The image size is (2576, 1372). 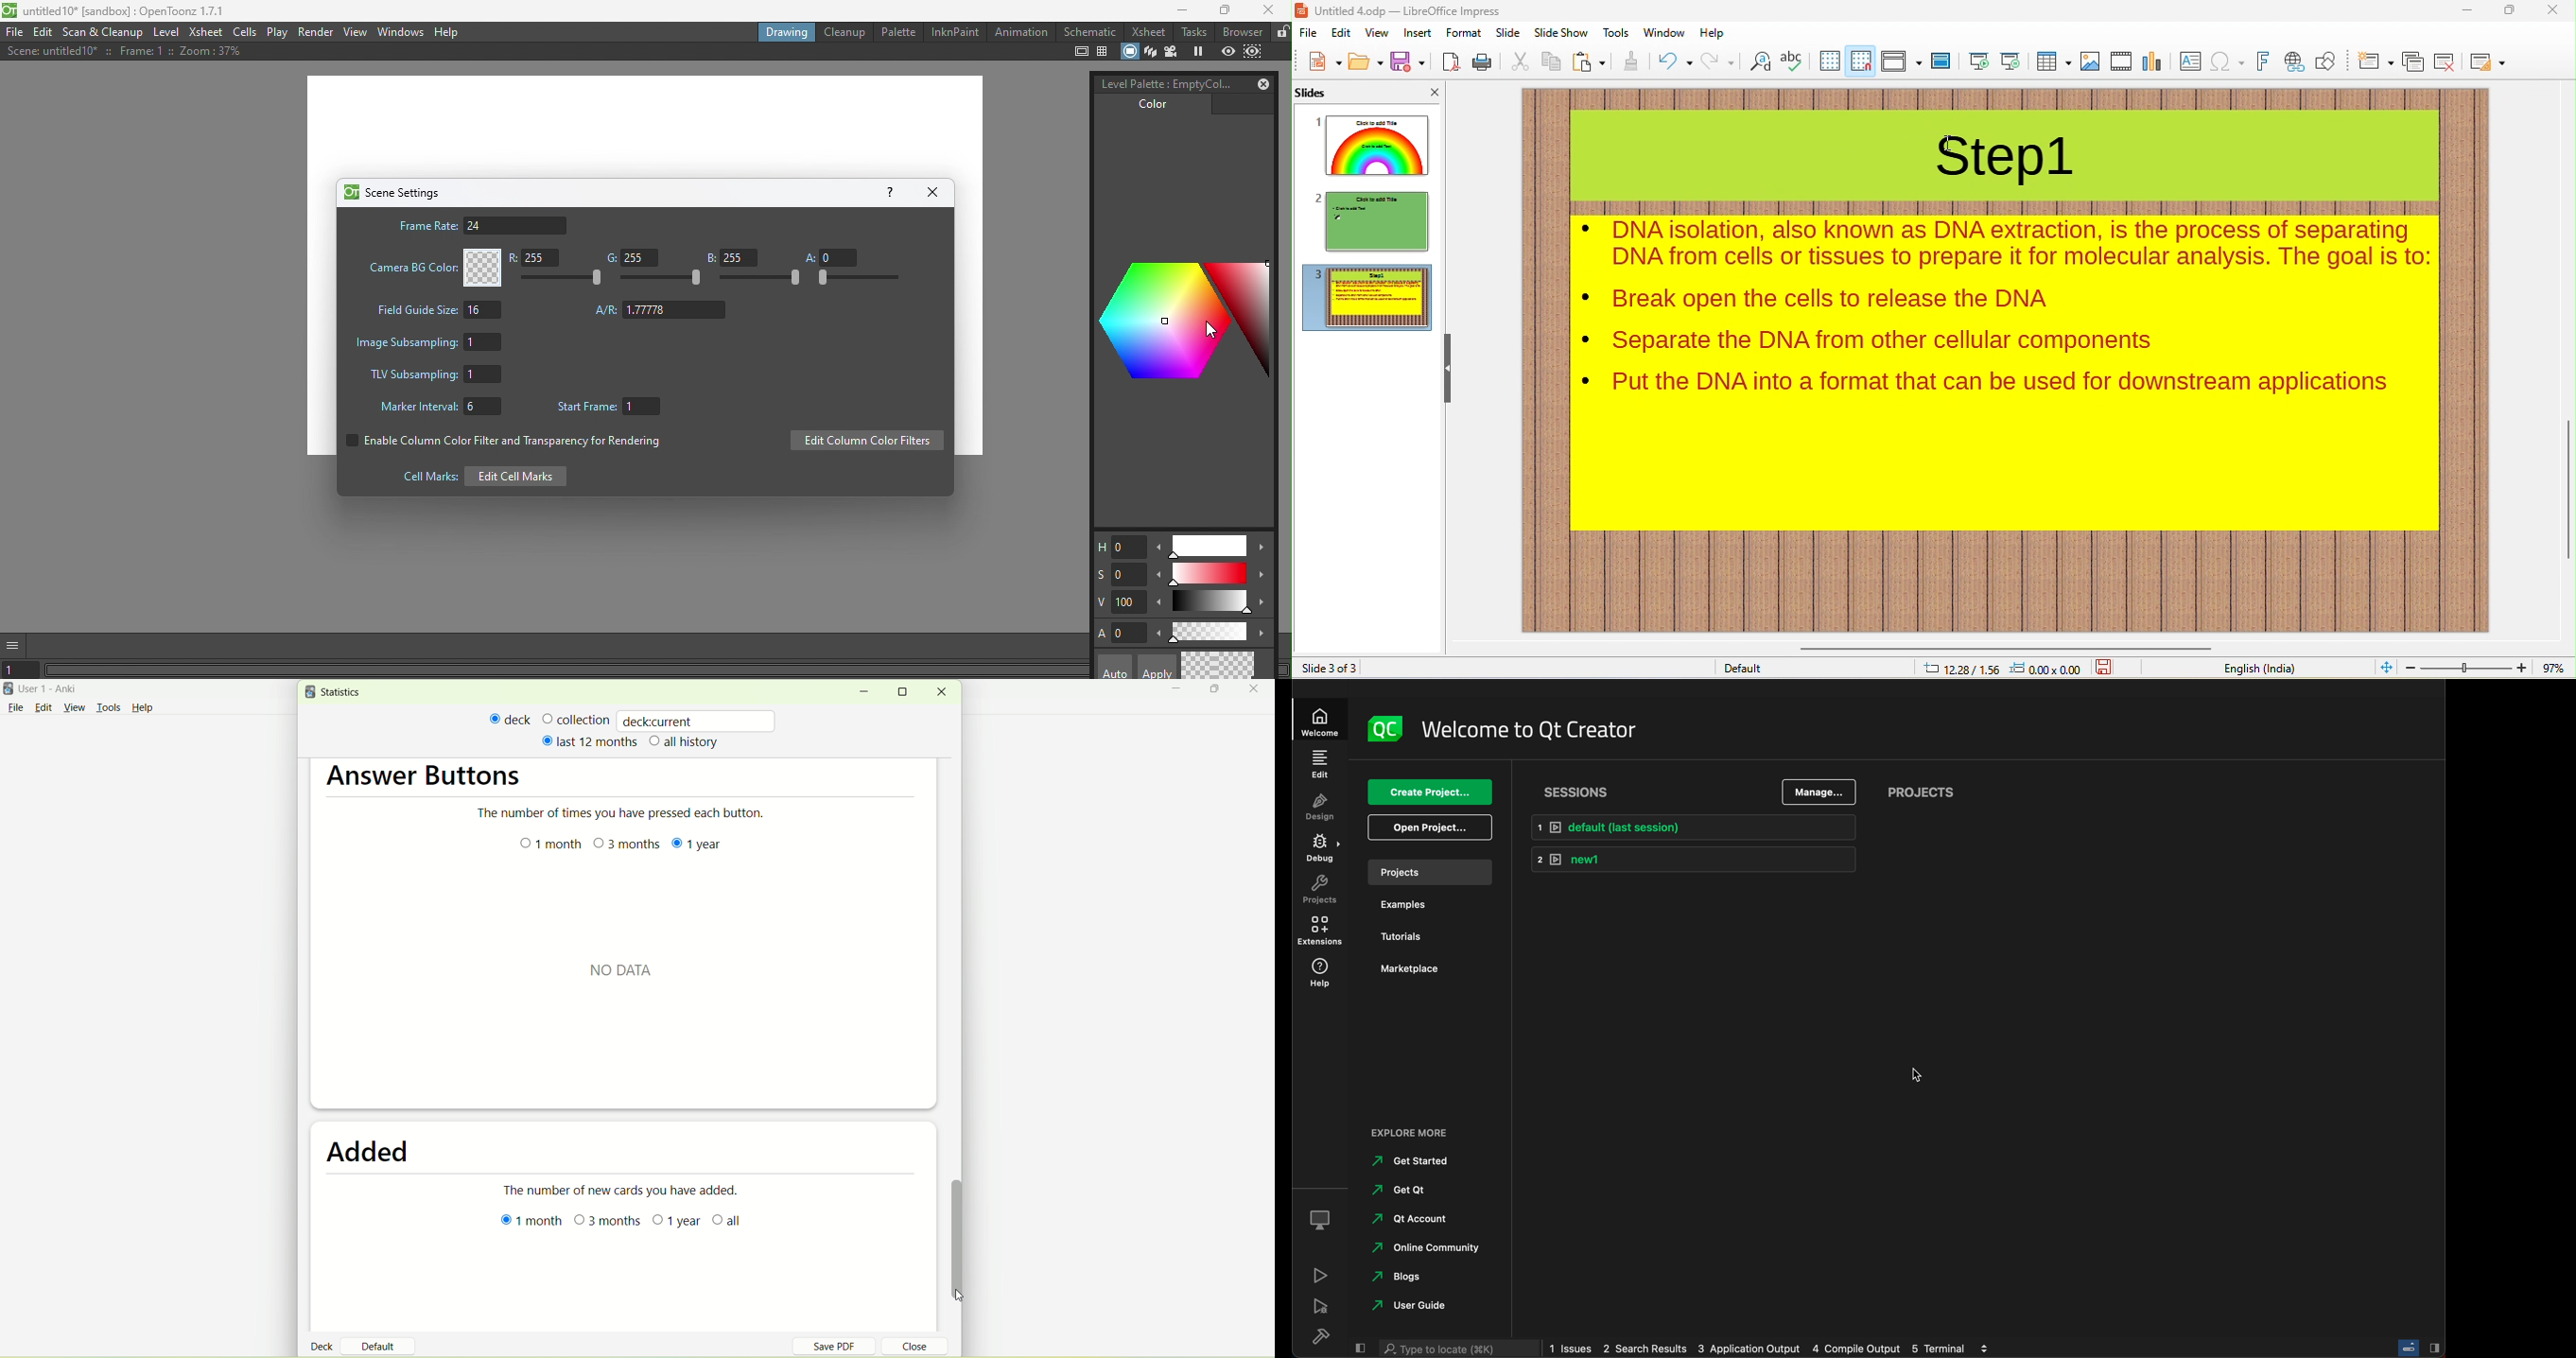 I want to click on Current style, so click(x=1200, y=666).